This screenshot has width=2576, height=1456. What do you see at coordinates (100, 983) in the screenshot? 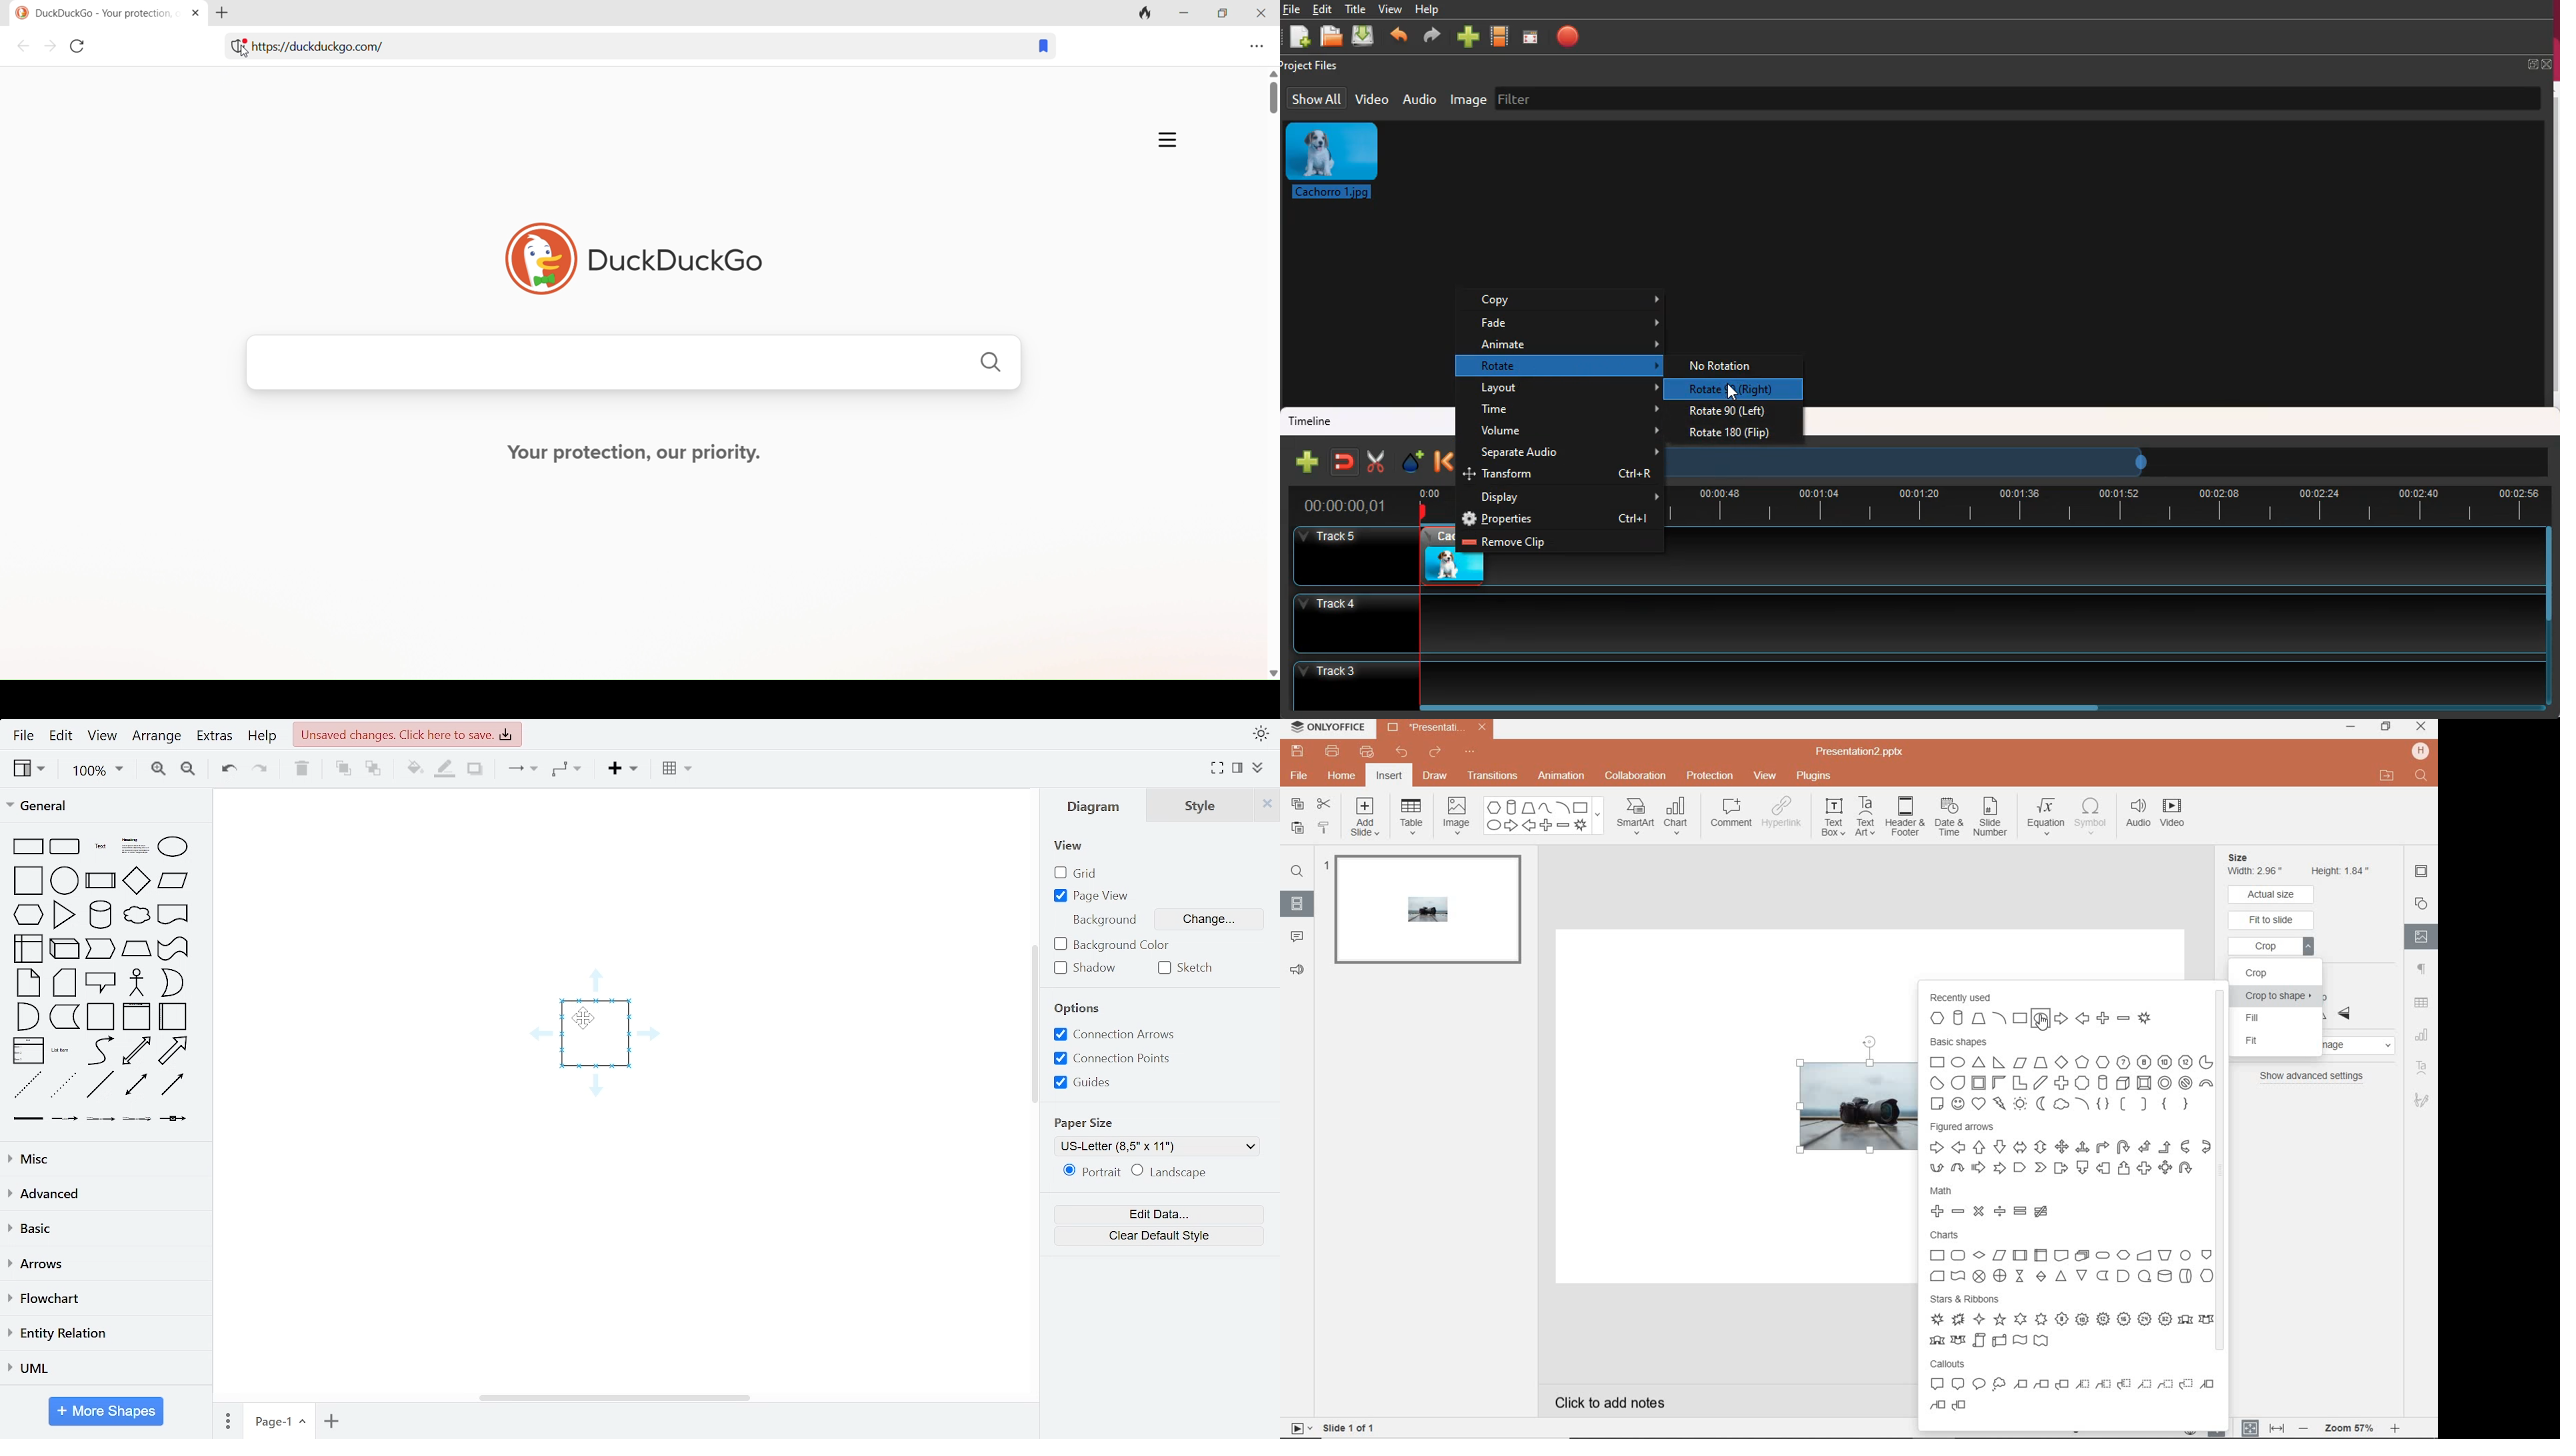
I see `general shapes` at bounding box center [100, 983].